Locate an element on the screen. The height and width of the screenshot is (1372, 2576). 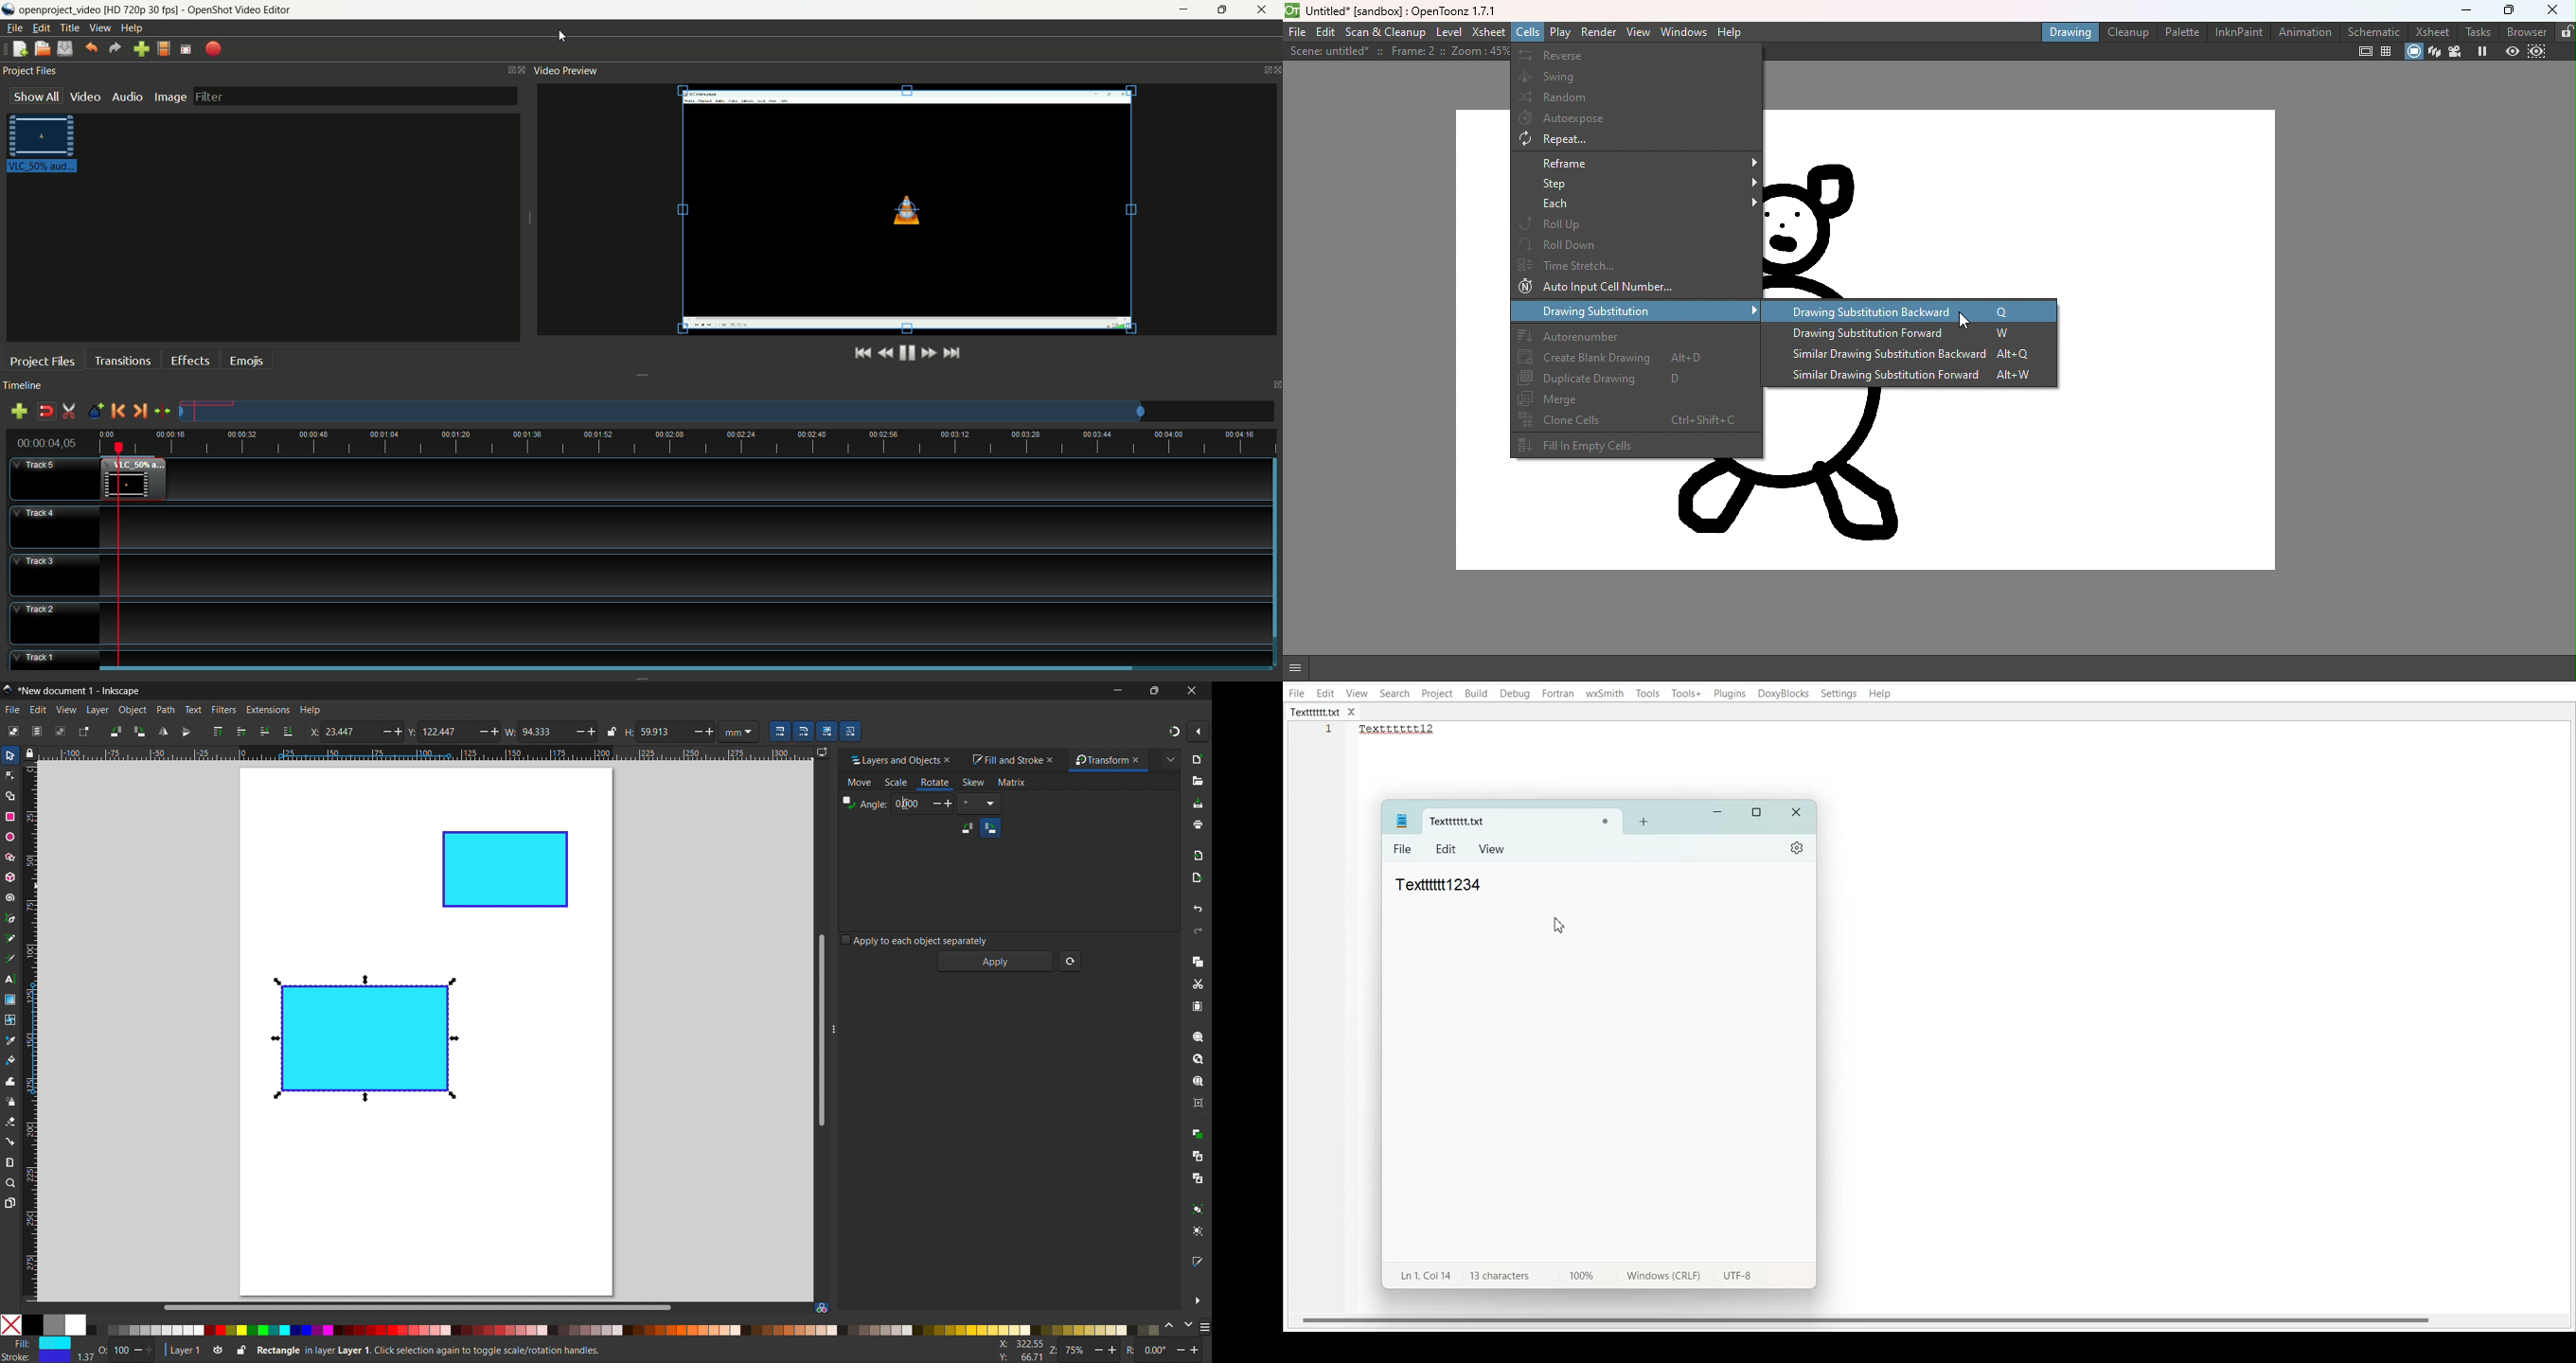
Roll up is located at coordinates (1638, 224).